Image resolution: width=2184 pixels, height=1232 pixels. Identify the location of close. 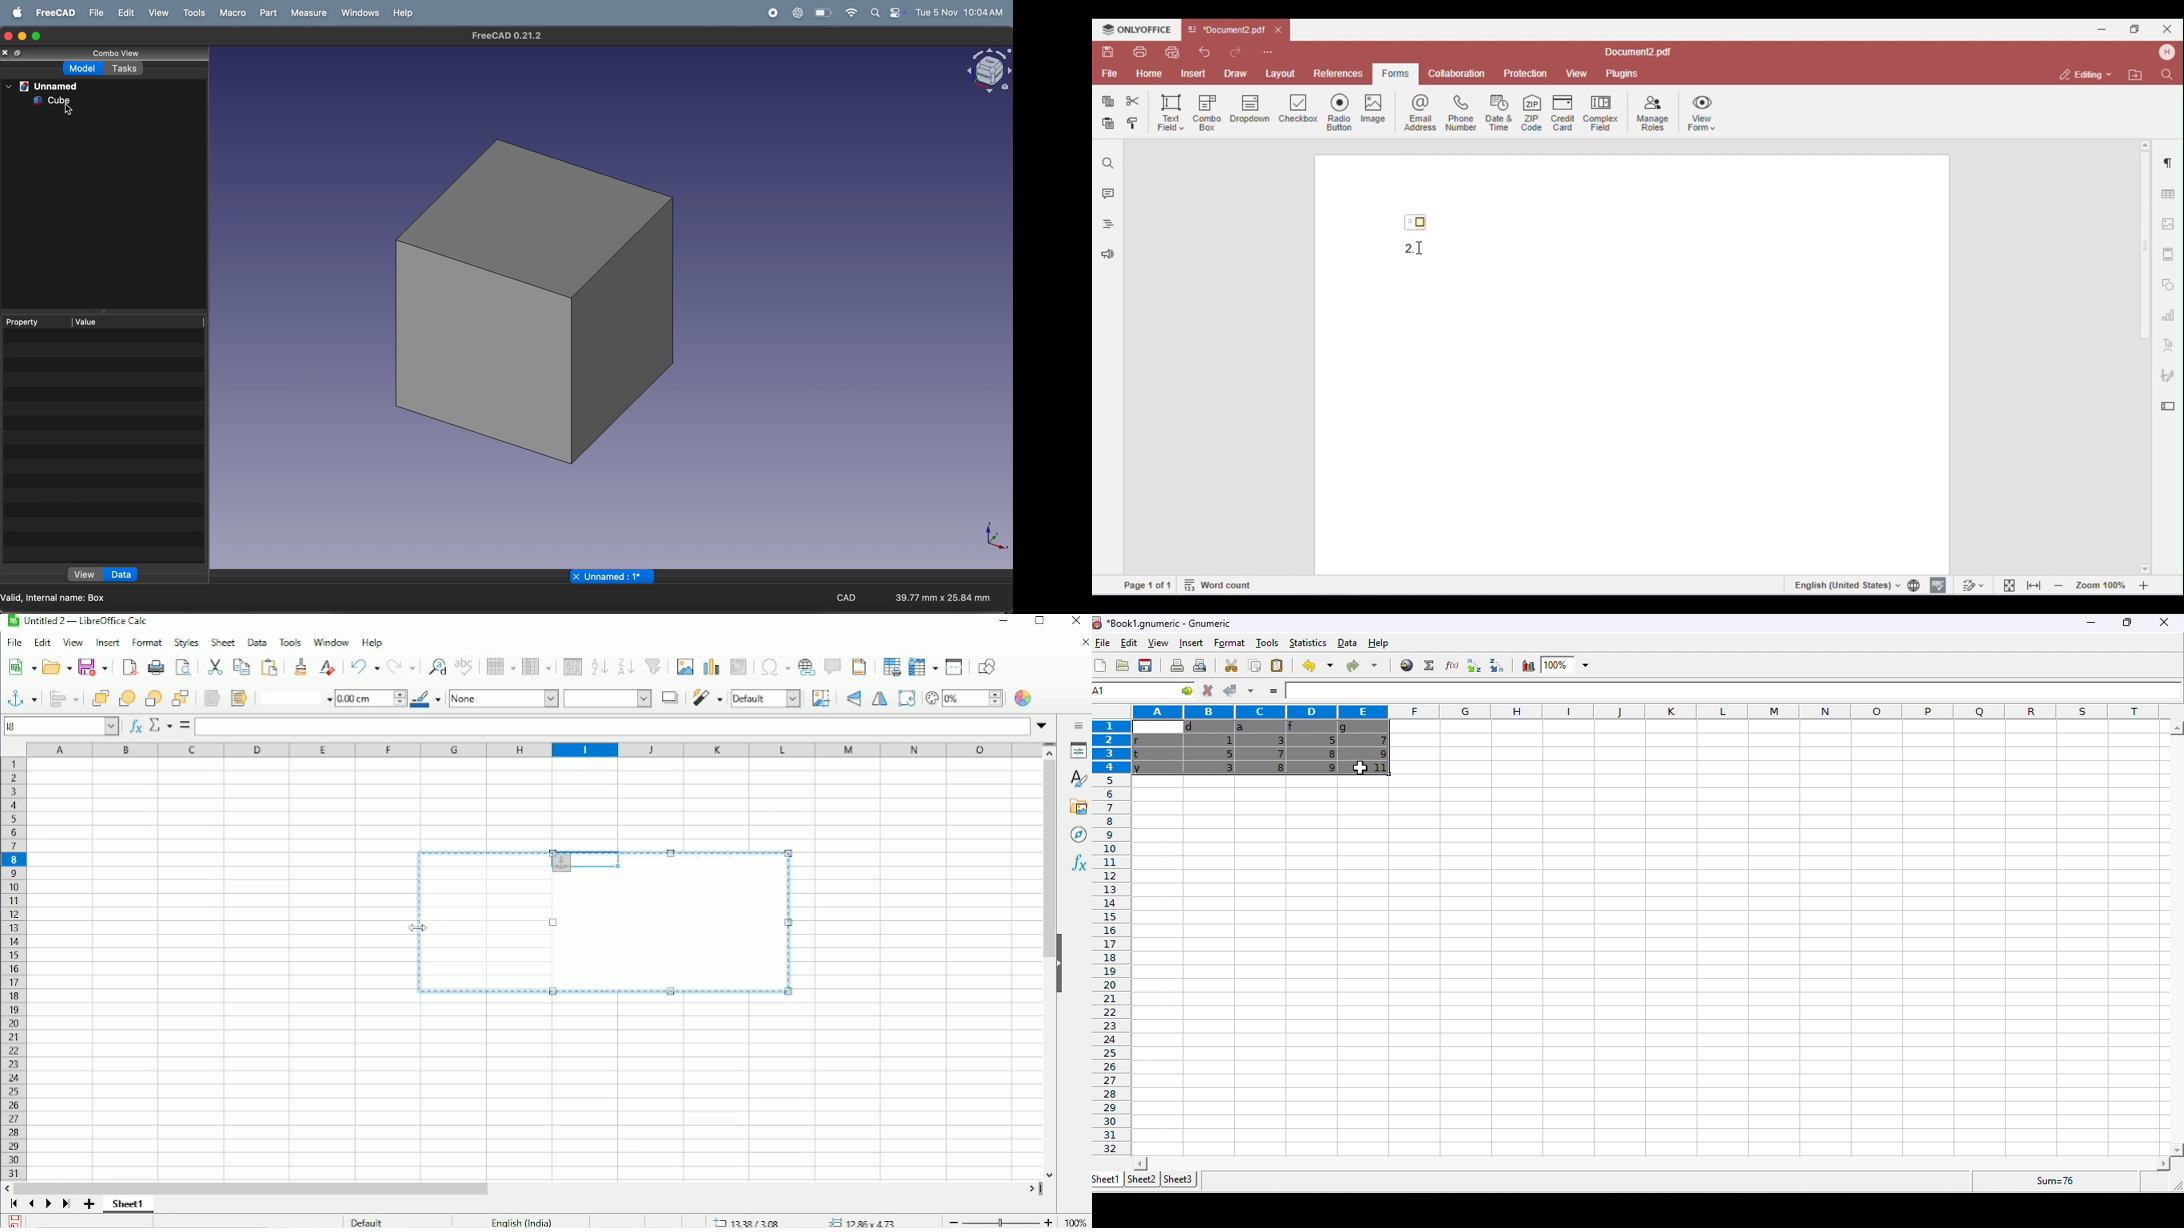
(2163, 623).